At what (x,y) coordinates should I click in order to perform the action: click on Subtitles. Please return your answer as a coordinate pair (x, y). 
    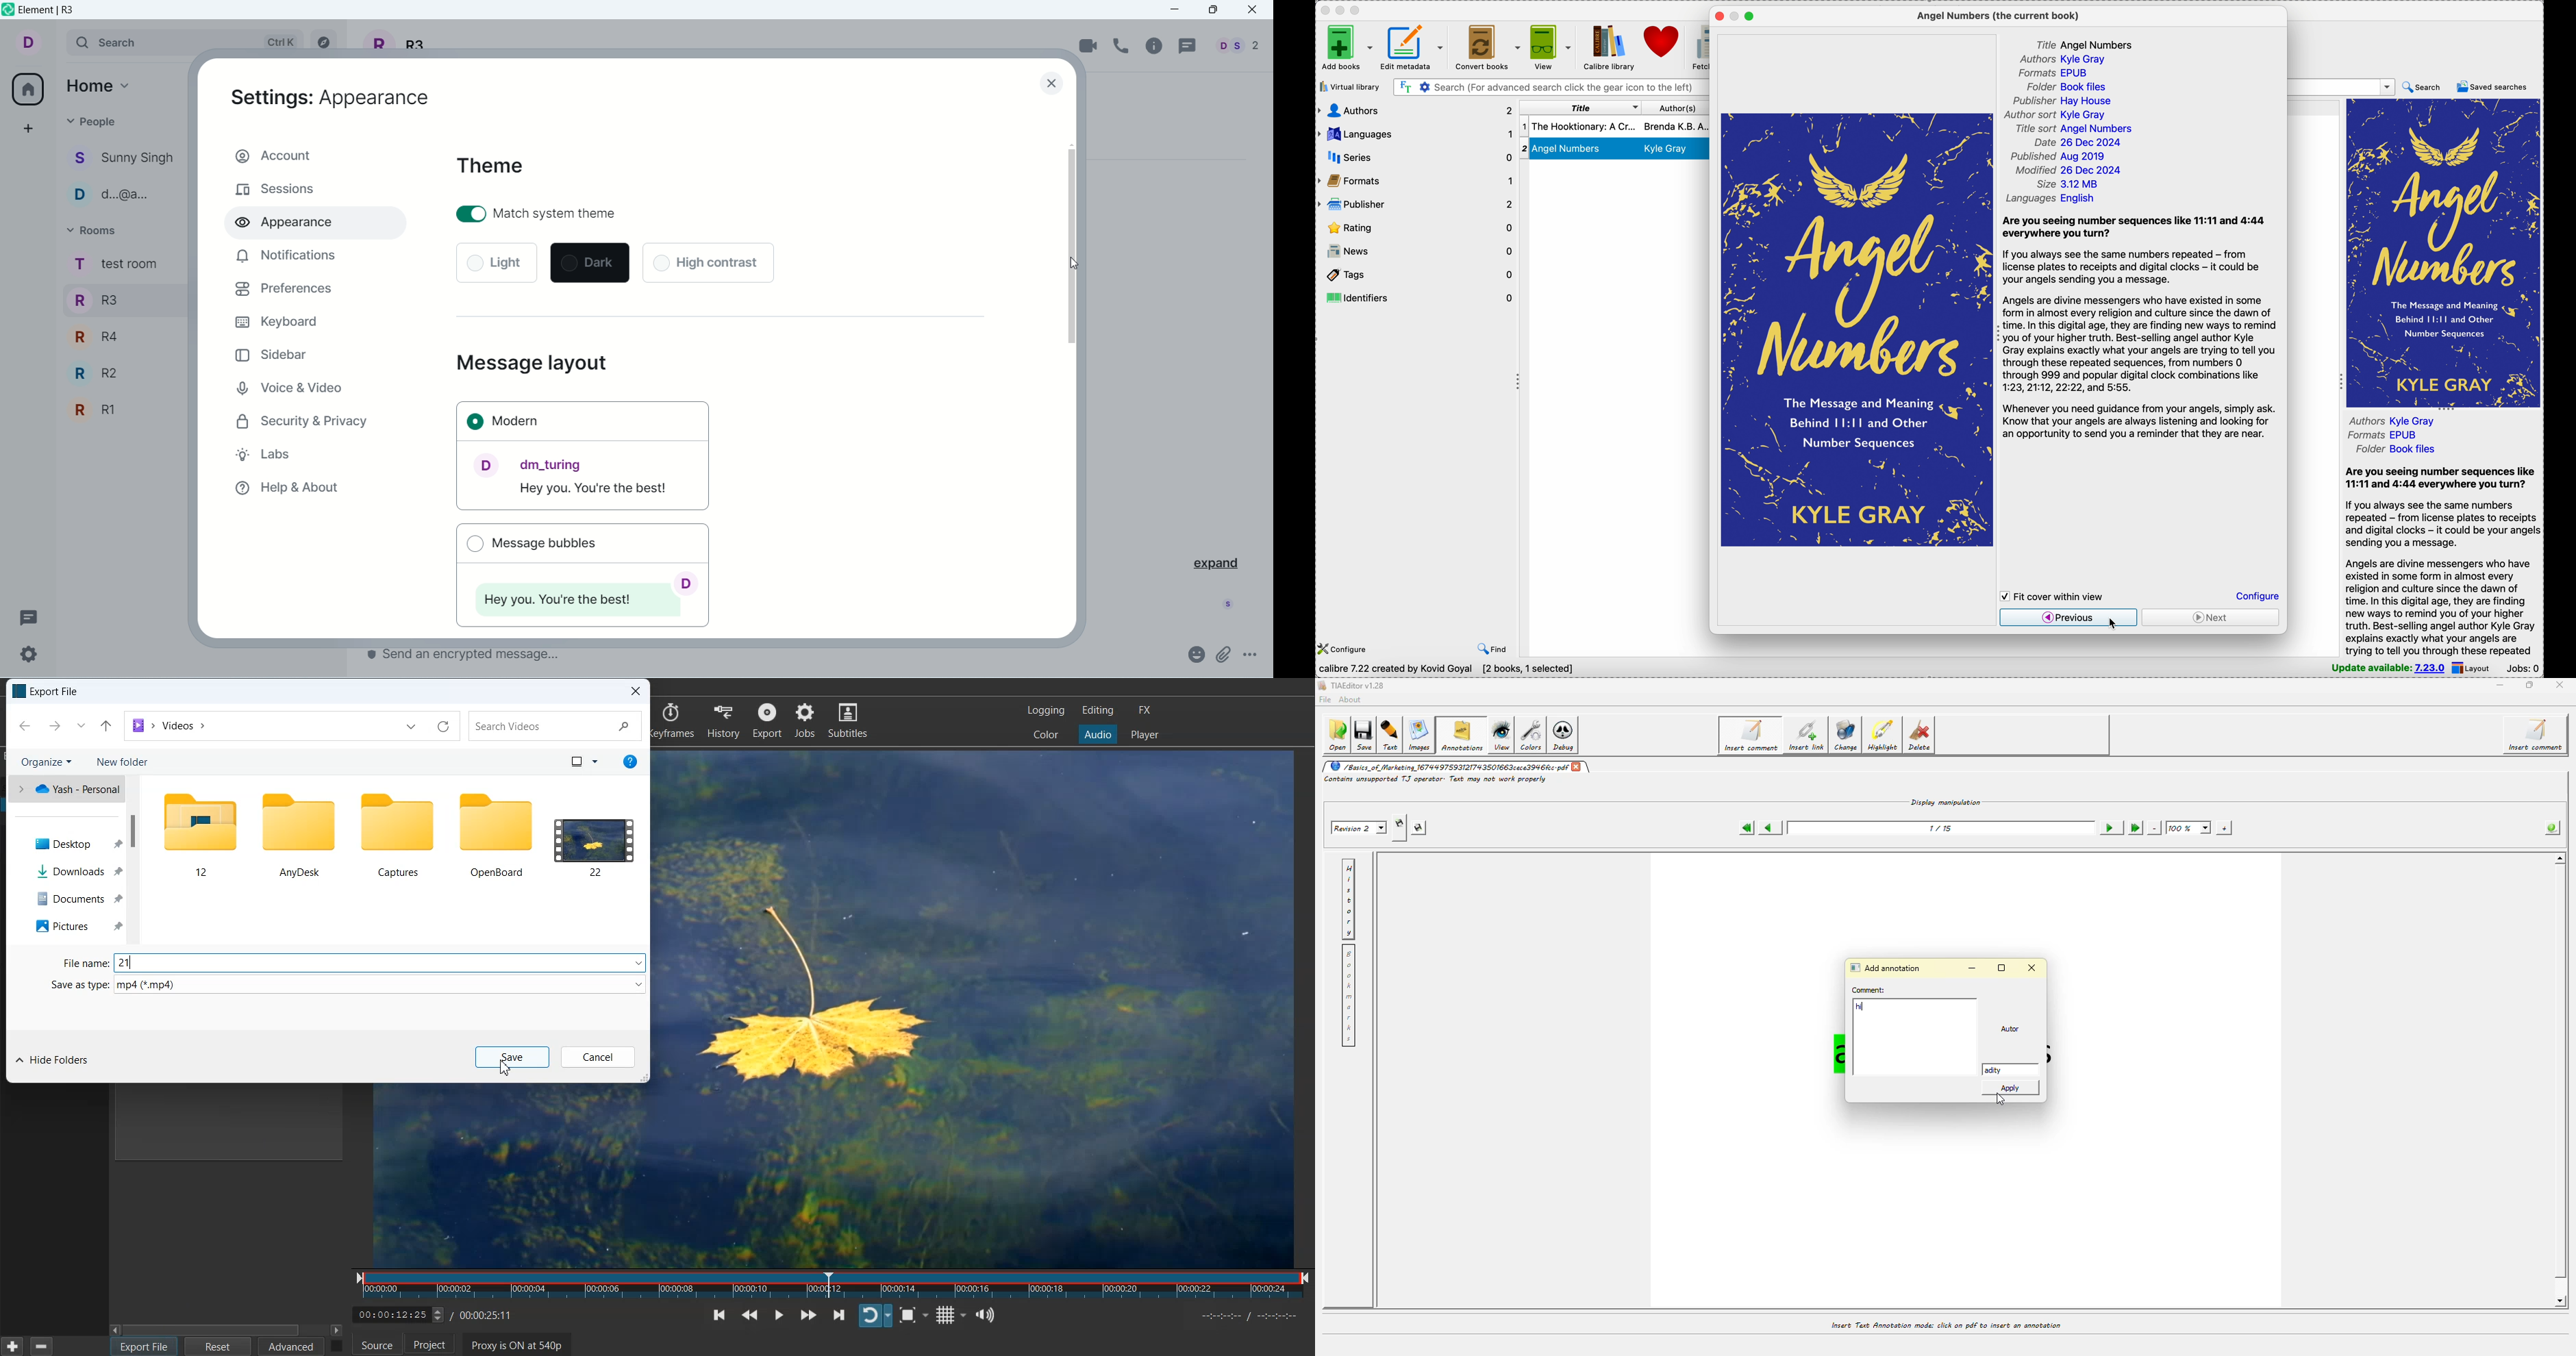
    Looking at the image, I should click on (848, 719).